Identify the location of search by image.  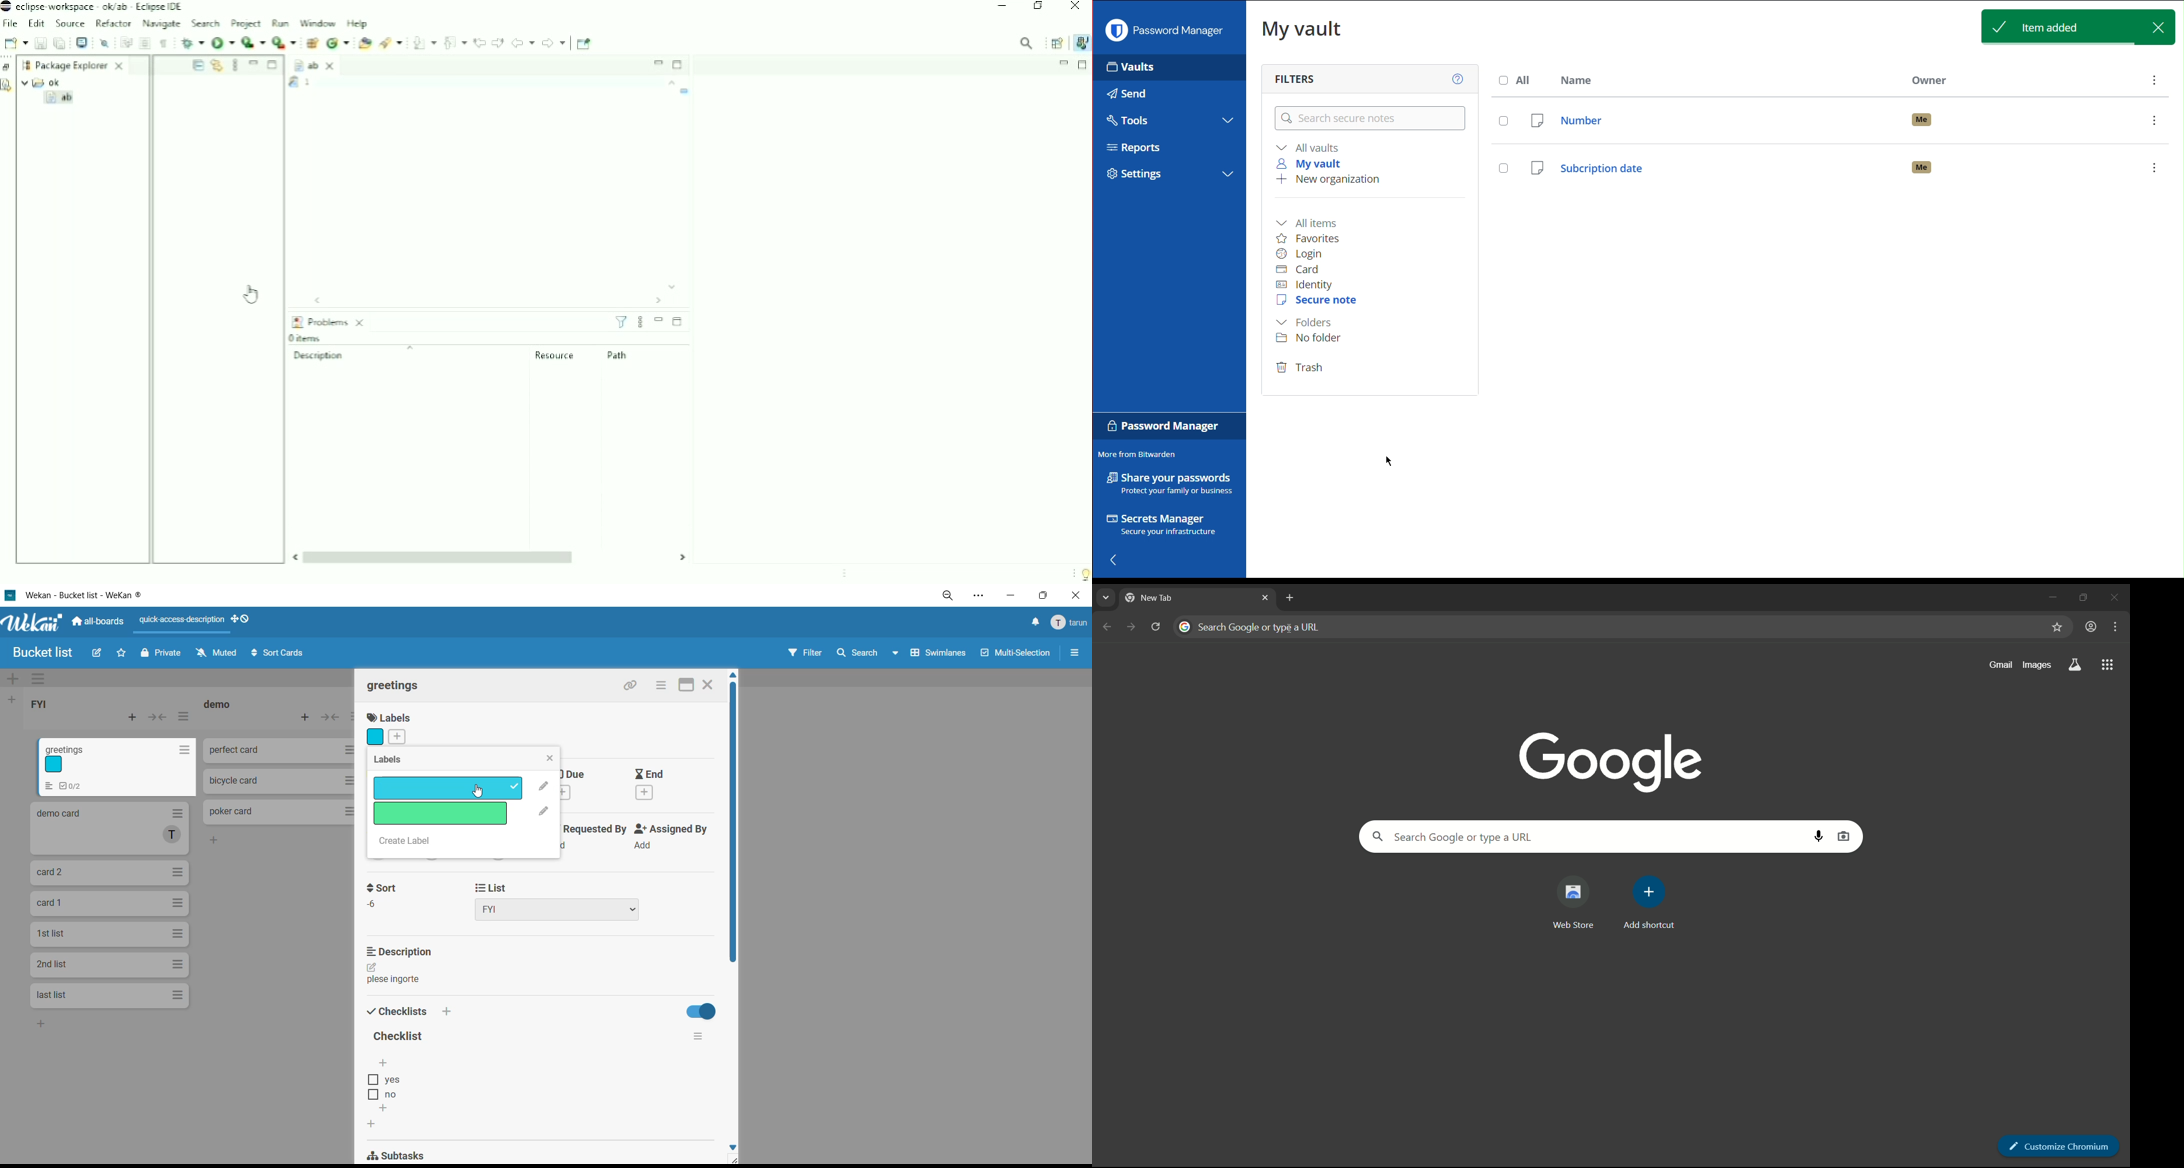
(1844, 837).